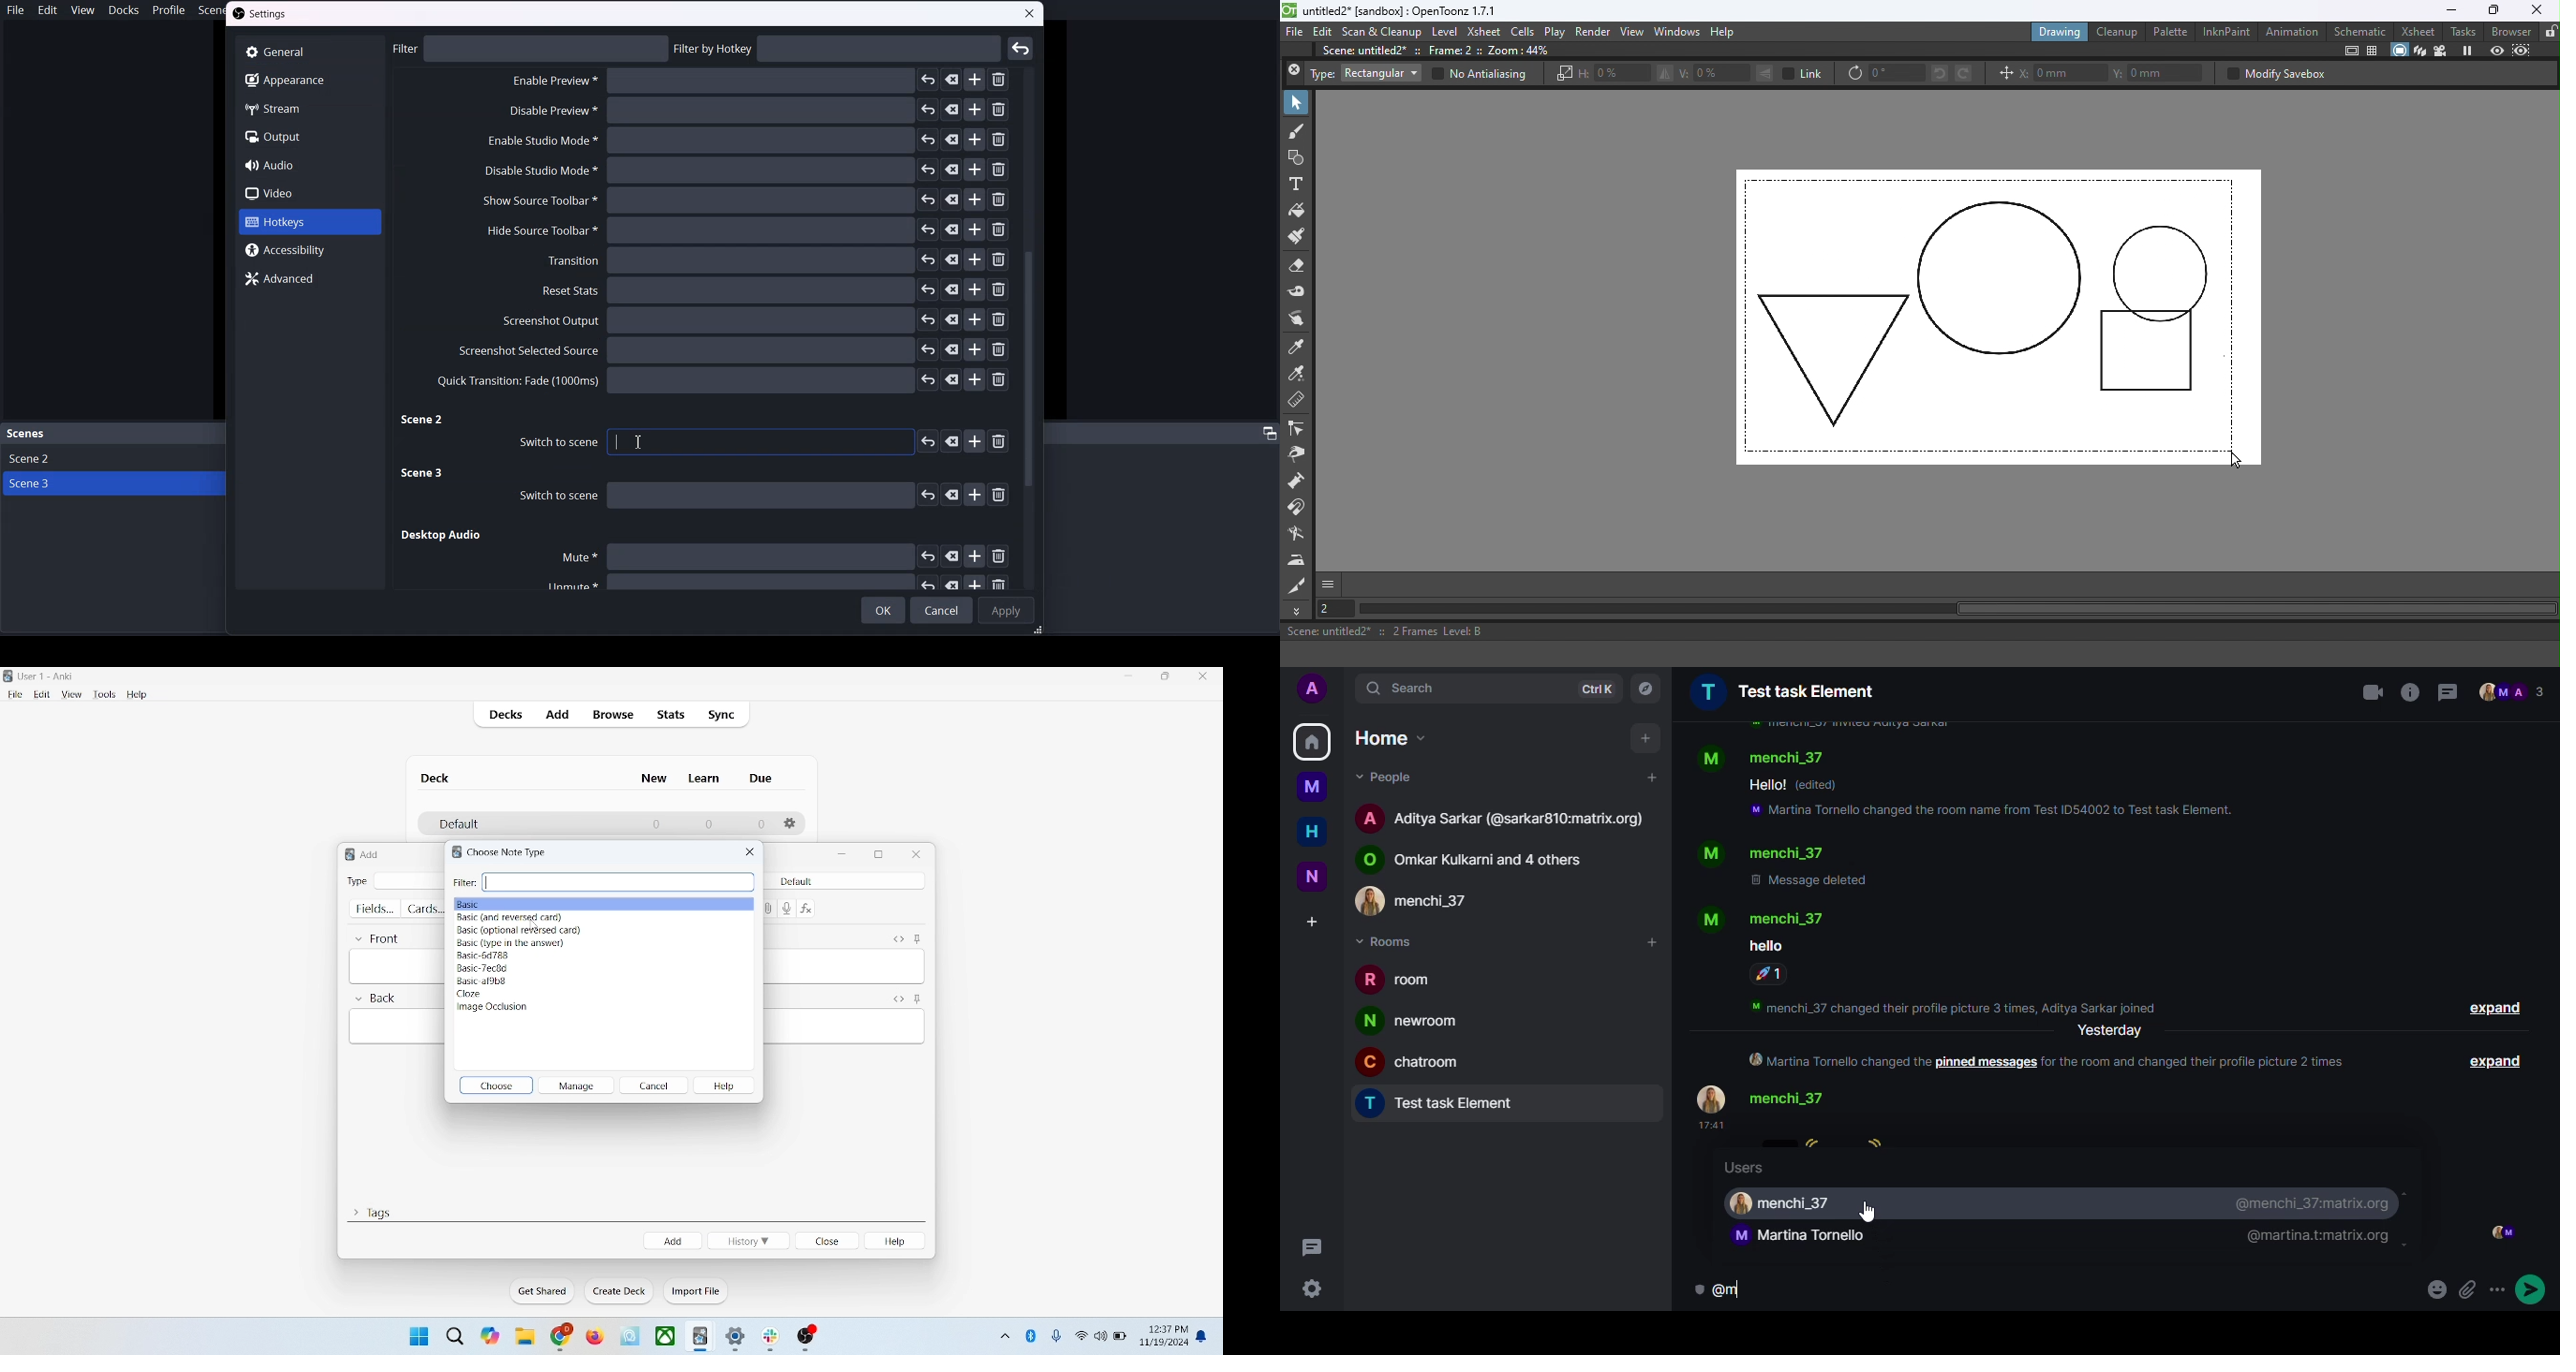  Describe the element at coordinates (1789, 1204) in the screenshot. I see `user` at that location.